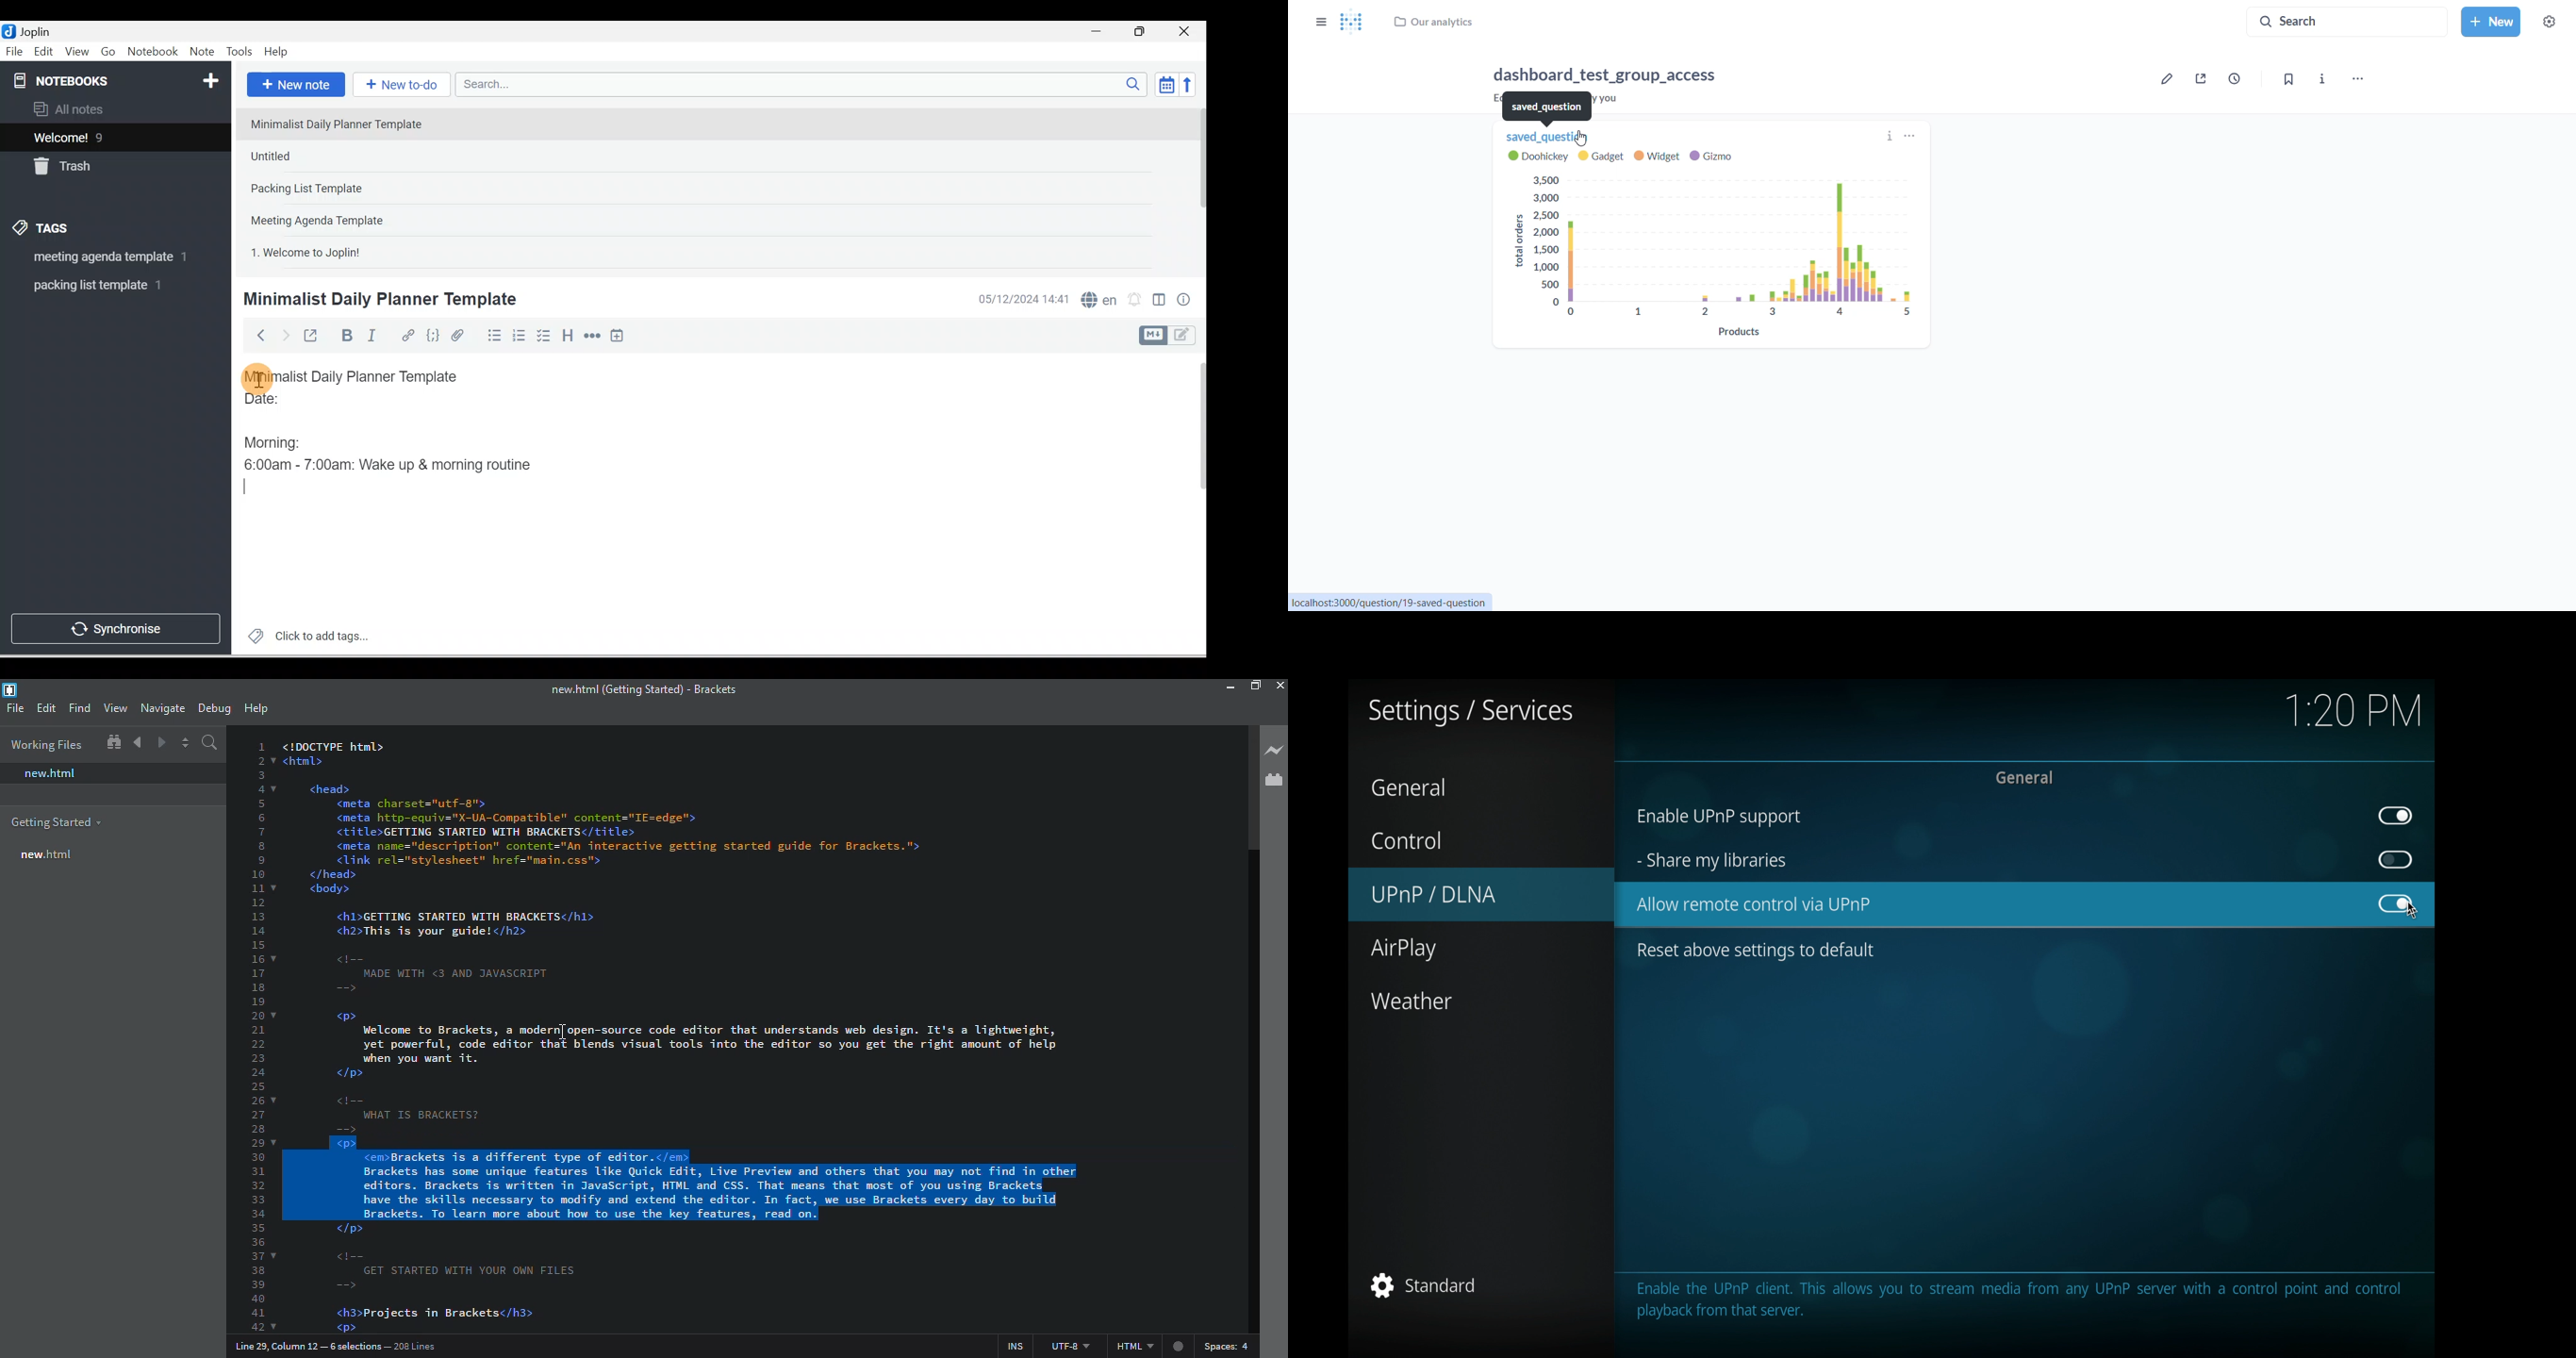 Image resolution: width=2576 pixels, height=1372 pixels. Describe the element at coordinates (1470, 712) in the screenshot. I see `settings/services` at that location.